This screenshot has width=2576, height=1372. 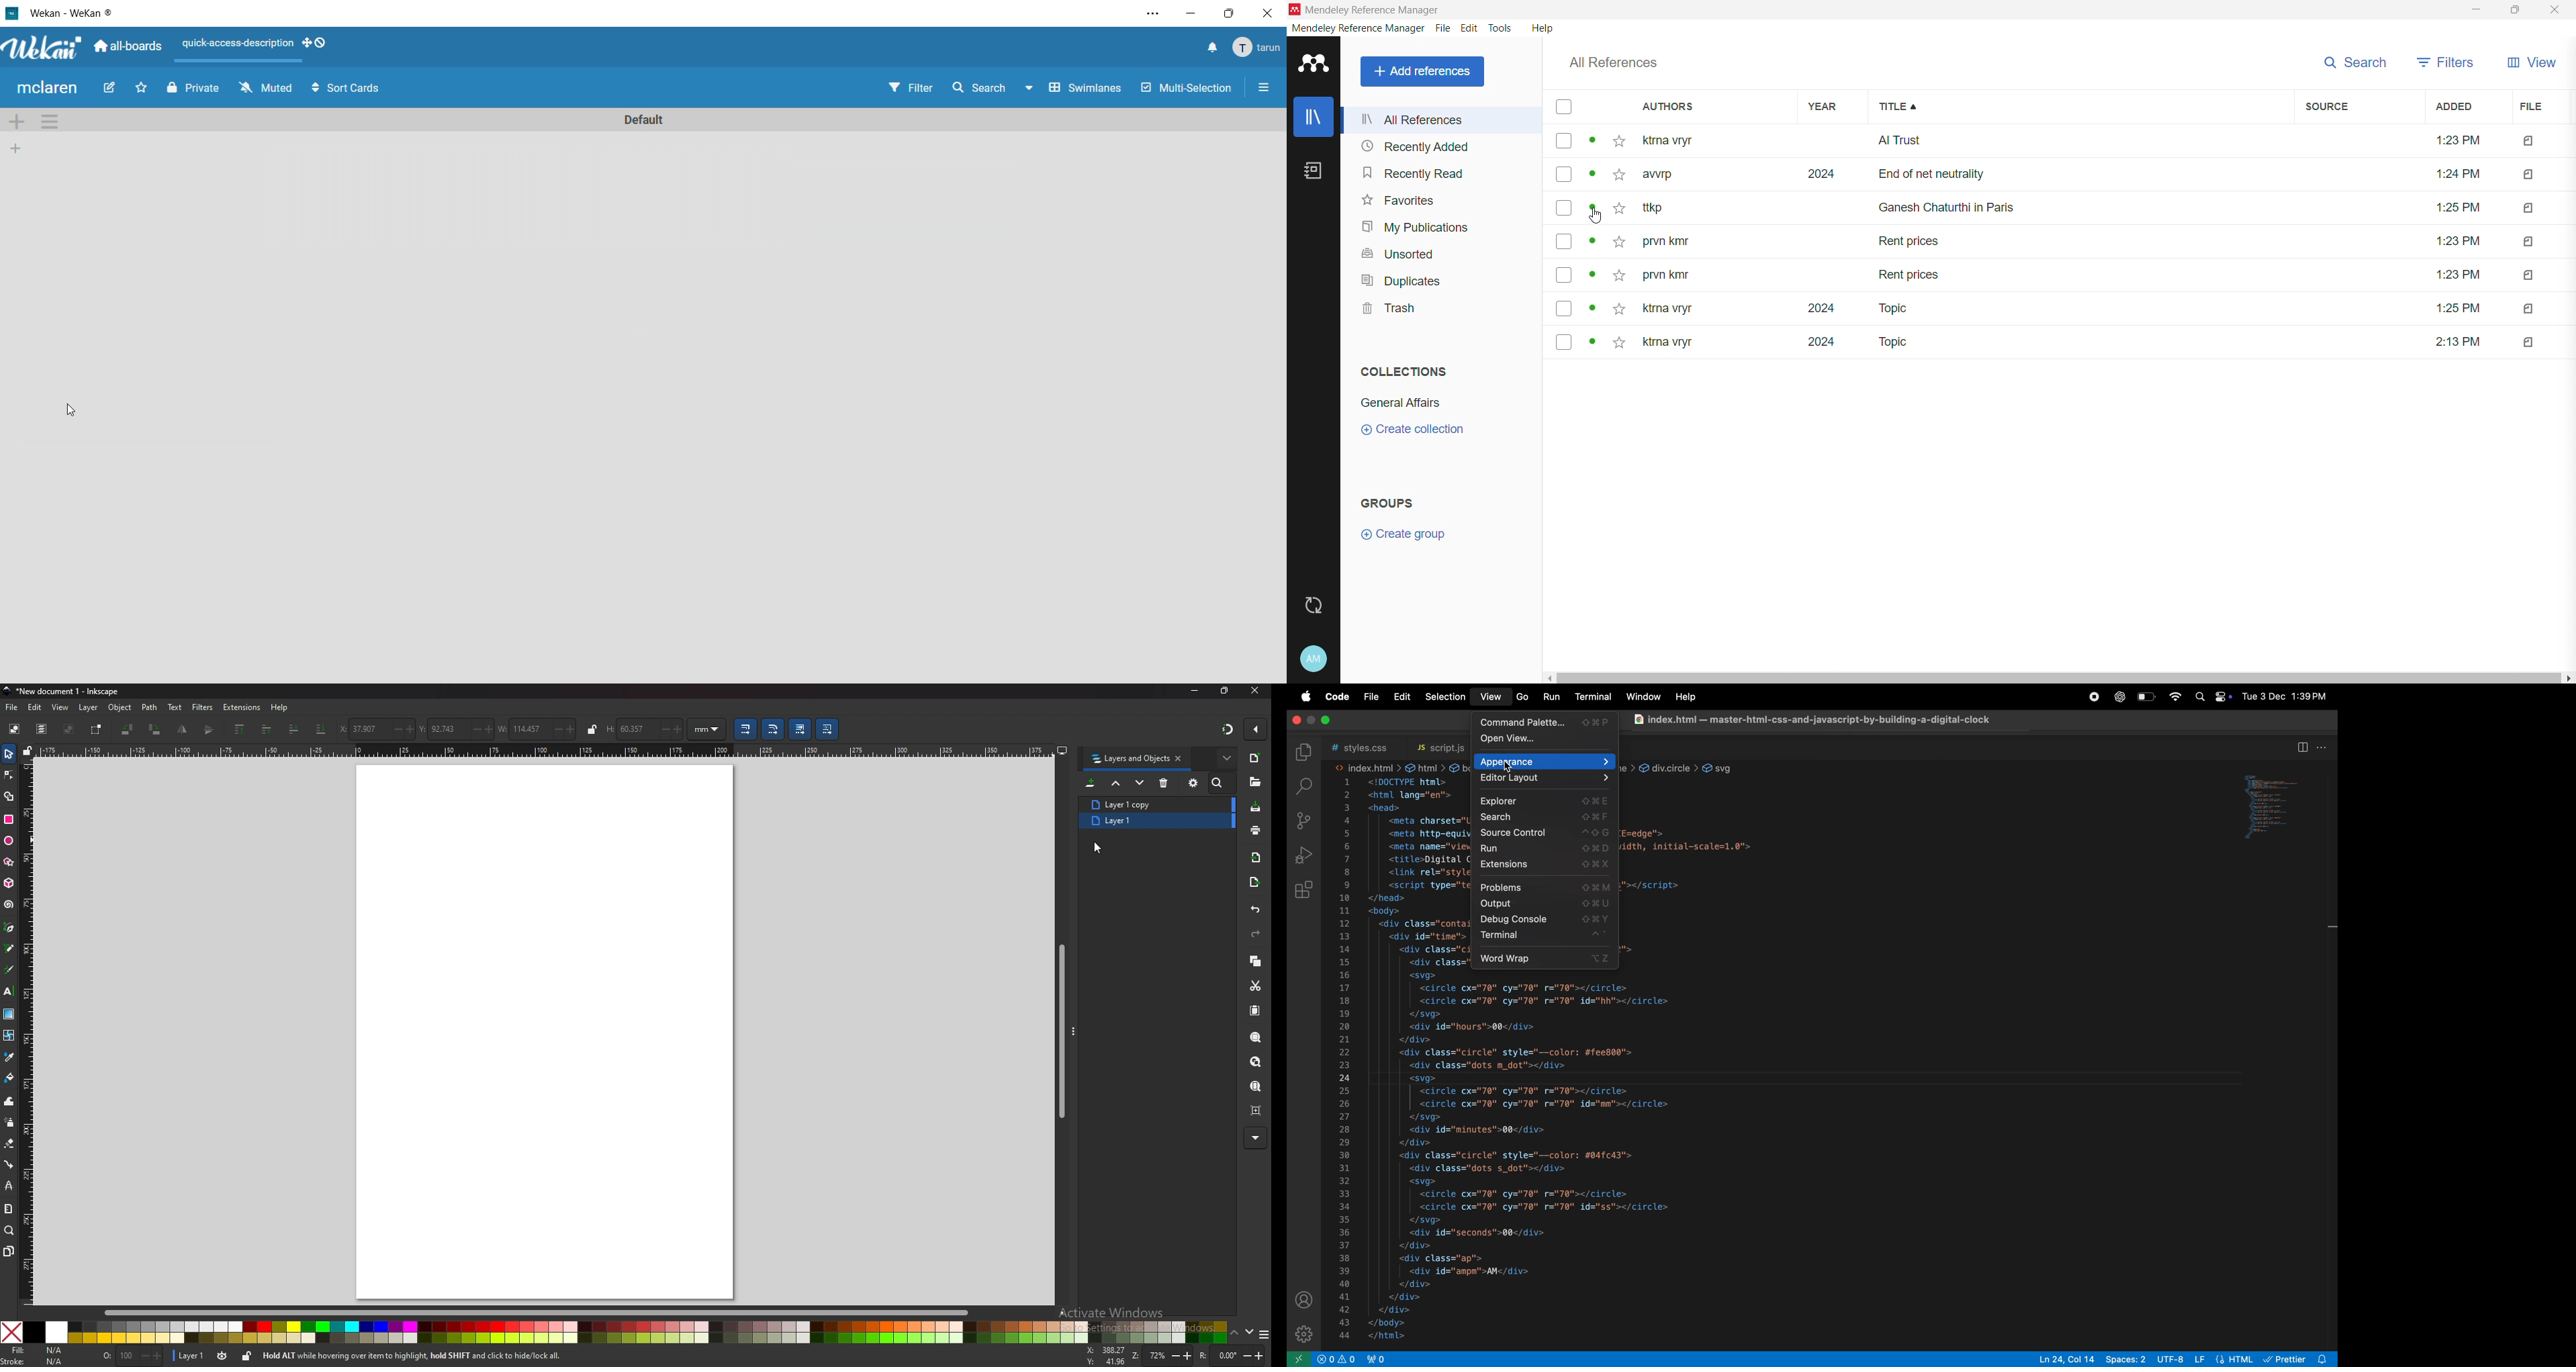 I want to click on ellipse, so click(x=9, y=840).